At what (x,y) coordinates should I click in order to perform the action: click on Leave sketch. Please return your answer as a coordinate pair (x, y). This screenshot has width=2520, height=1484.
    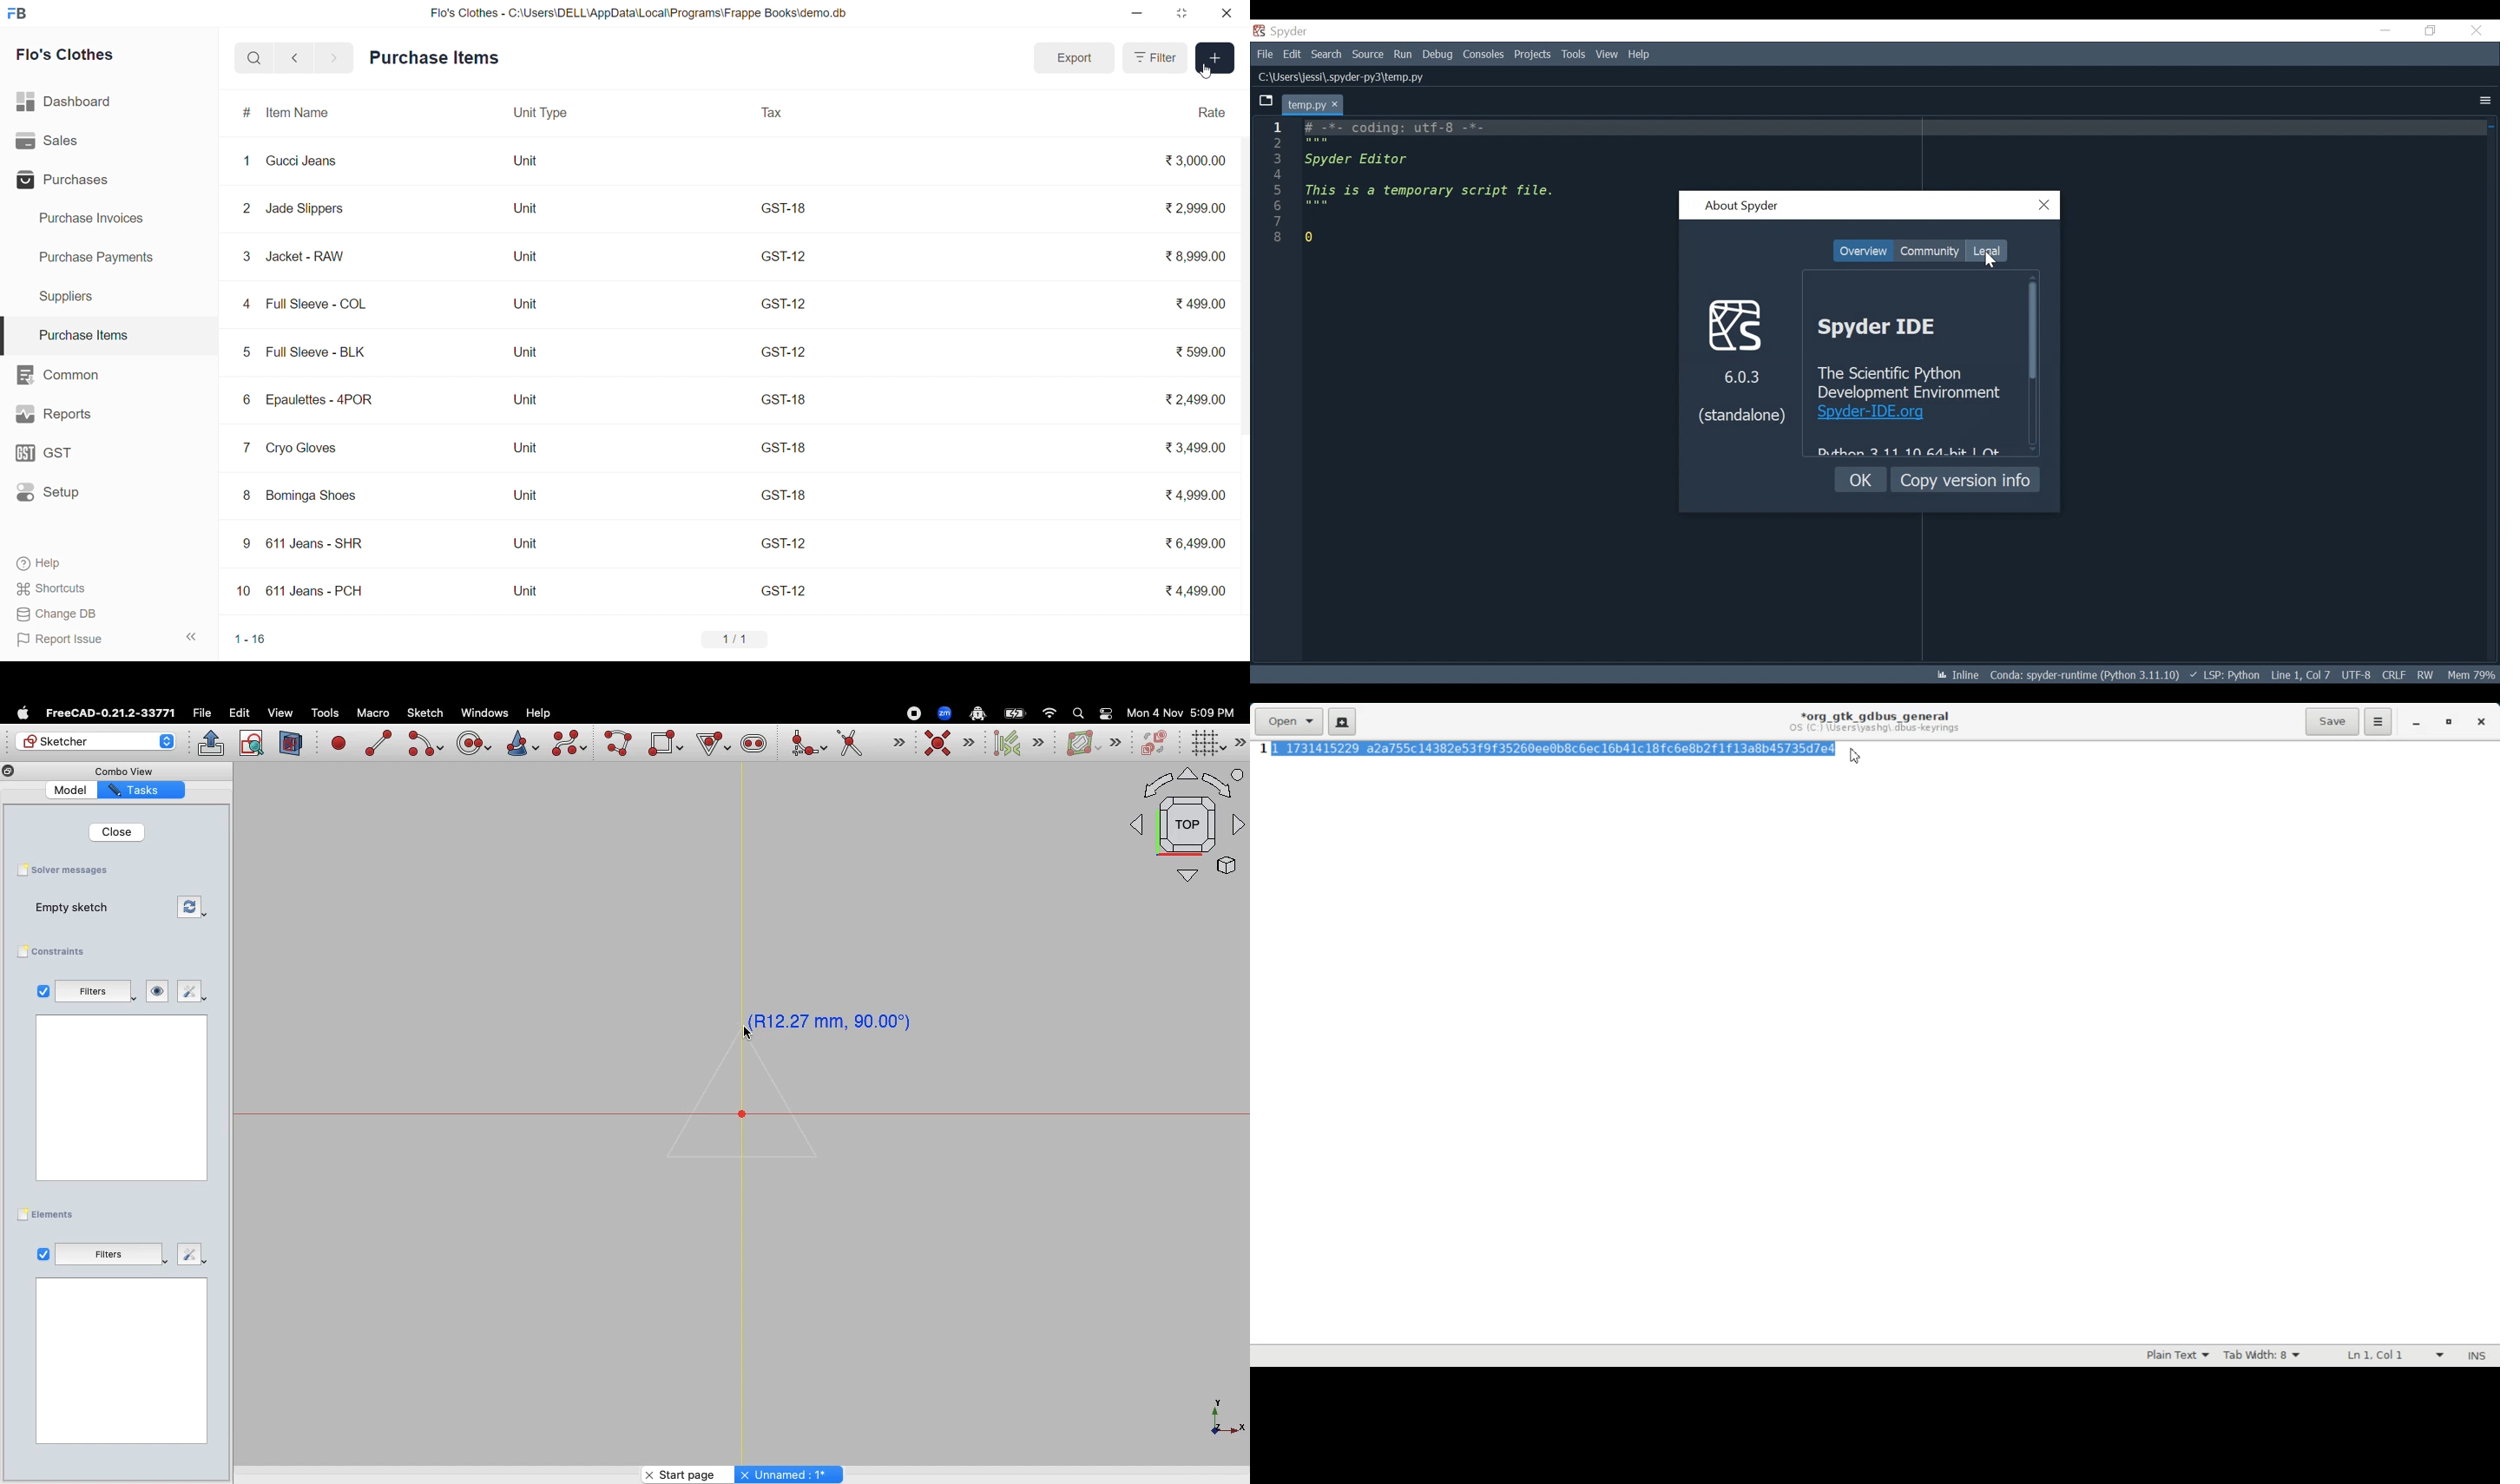
    Looking at the image, I should click on (212, 743).